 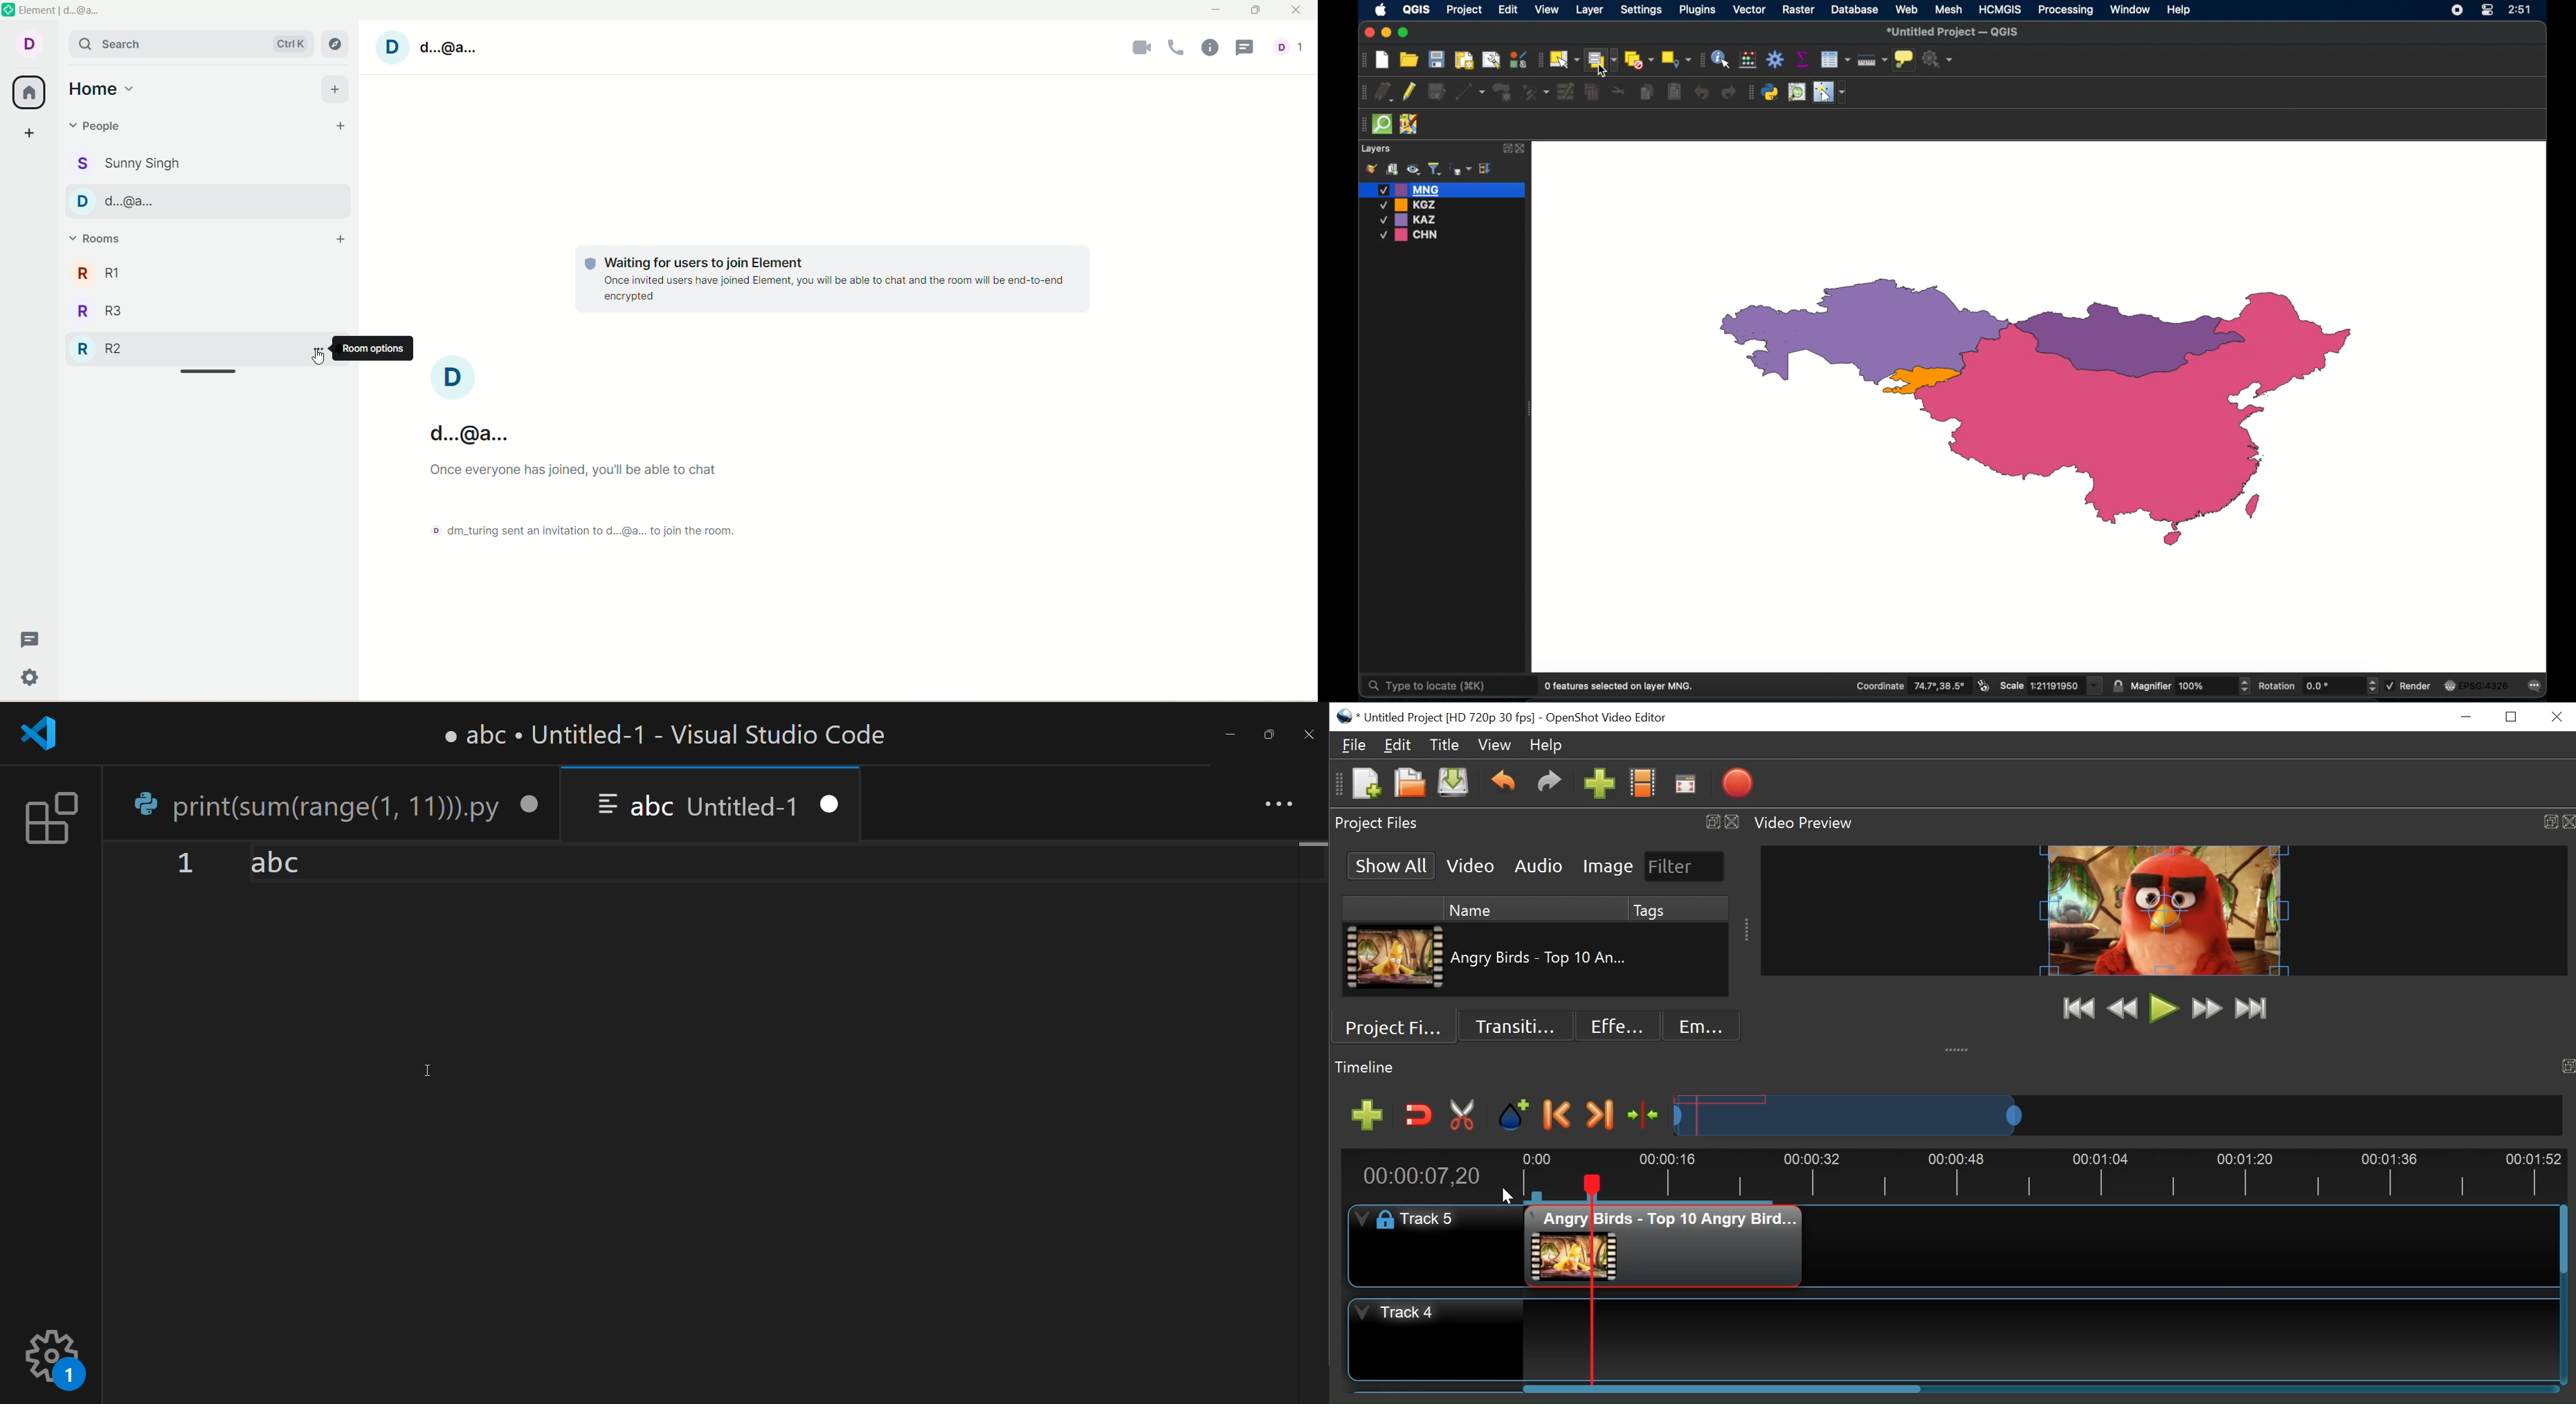 What do you see at coordinates (1439, 92) in the screenshot?
I see `save edits` at bounding box center [1439, 92].